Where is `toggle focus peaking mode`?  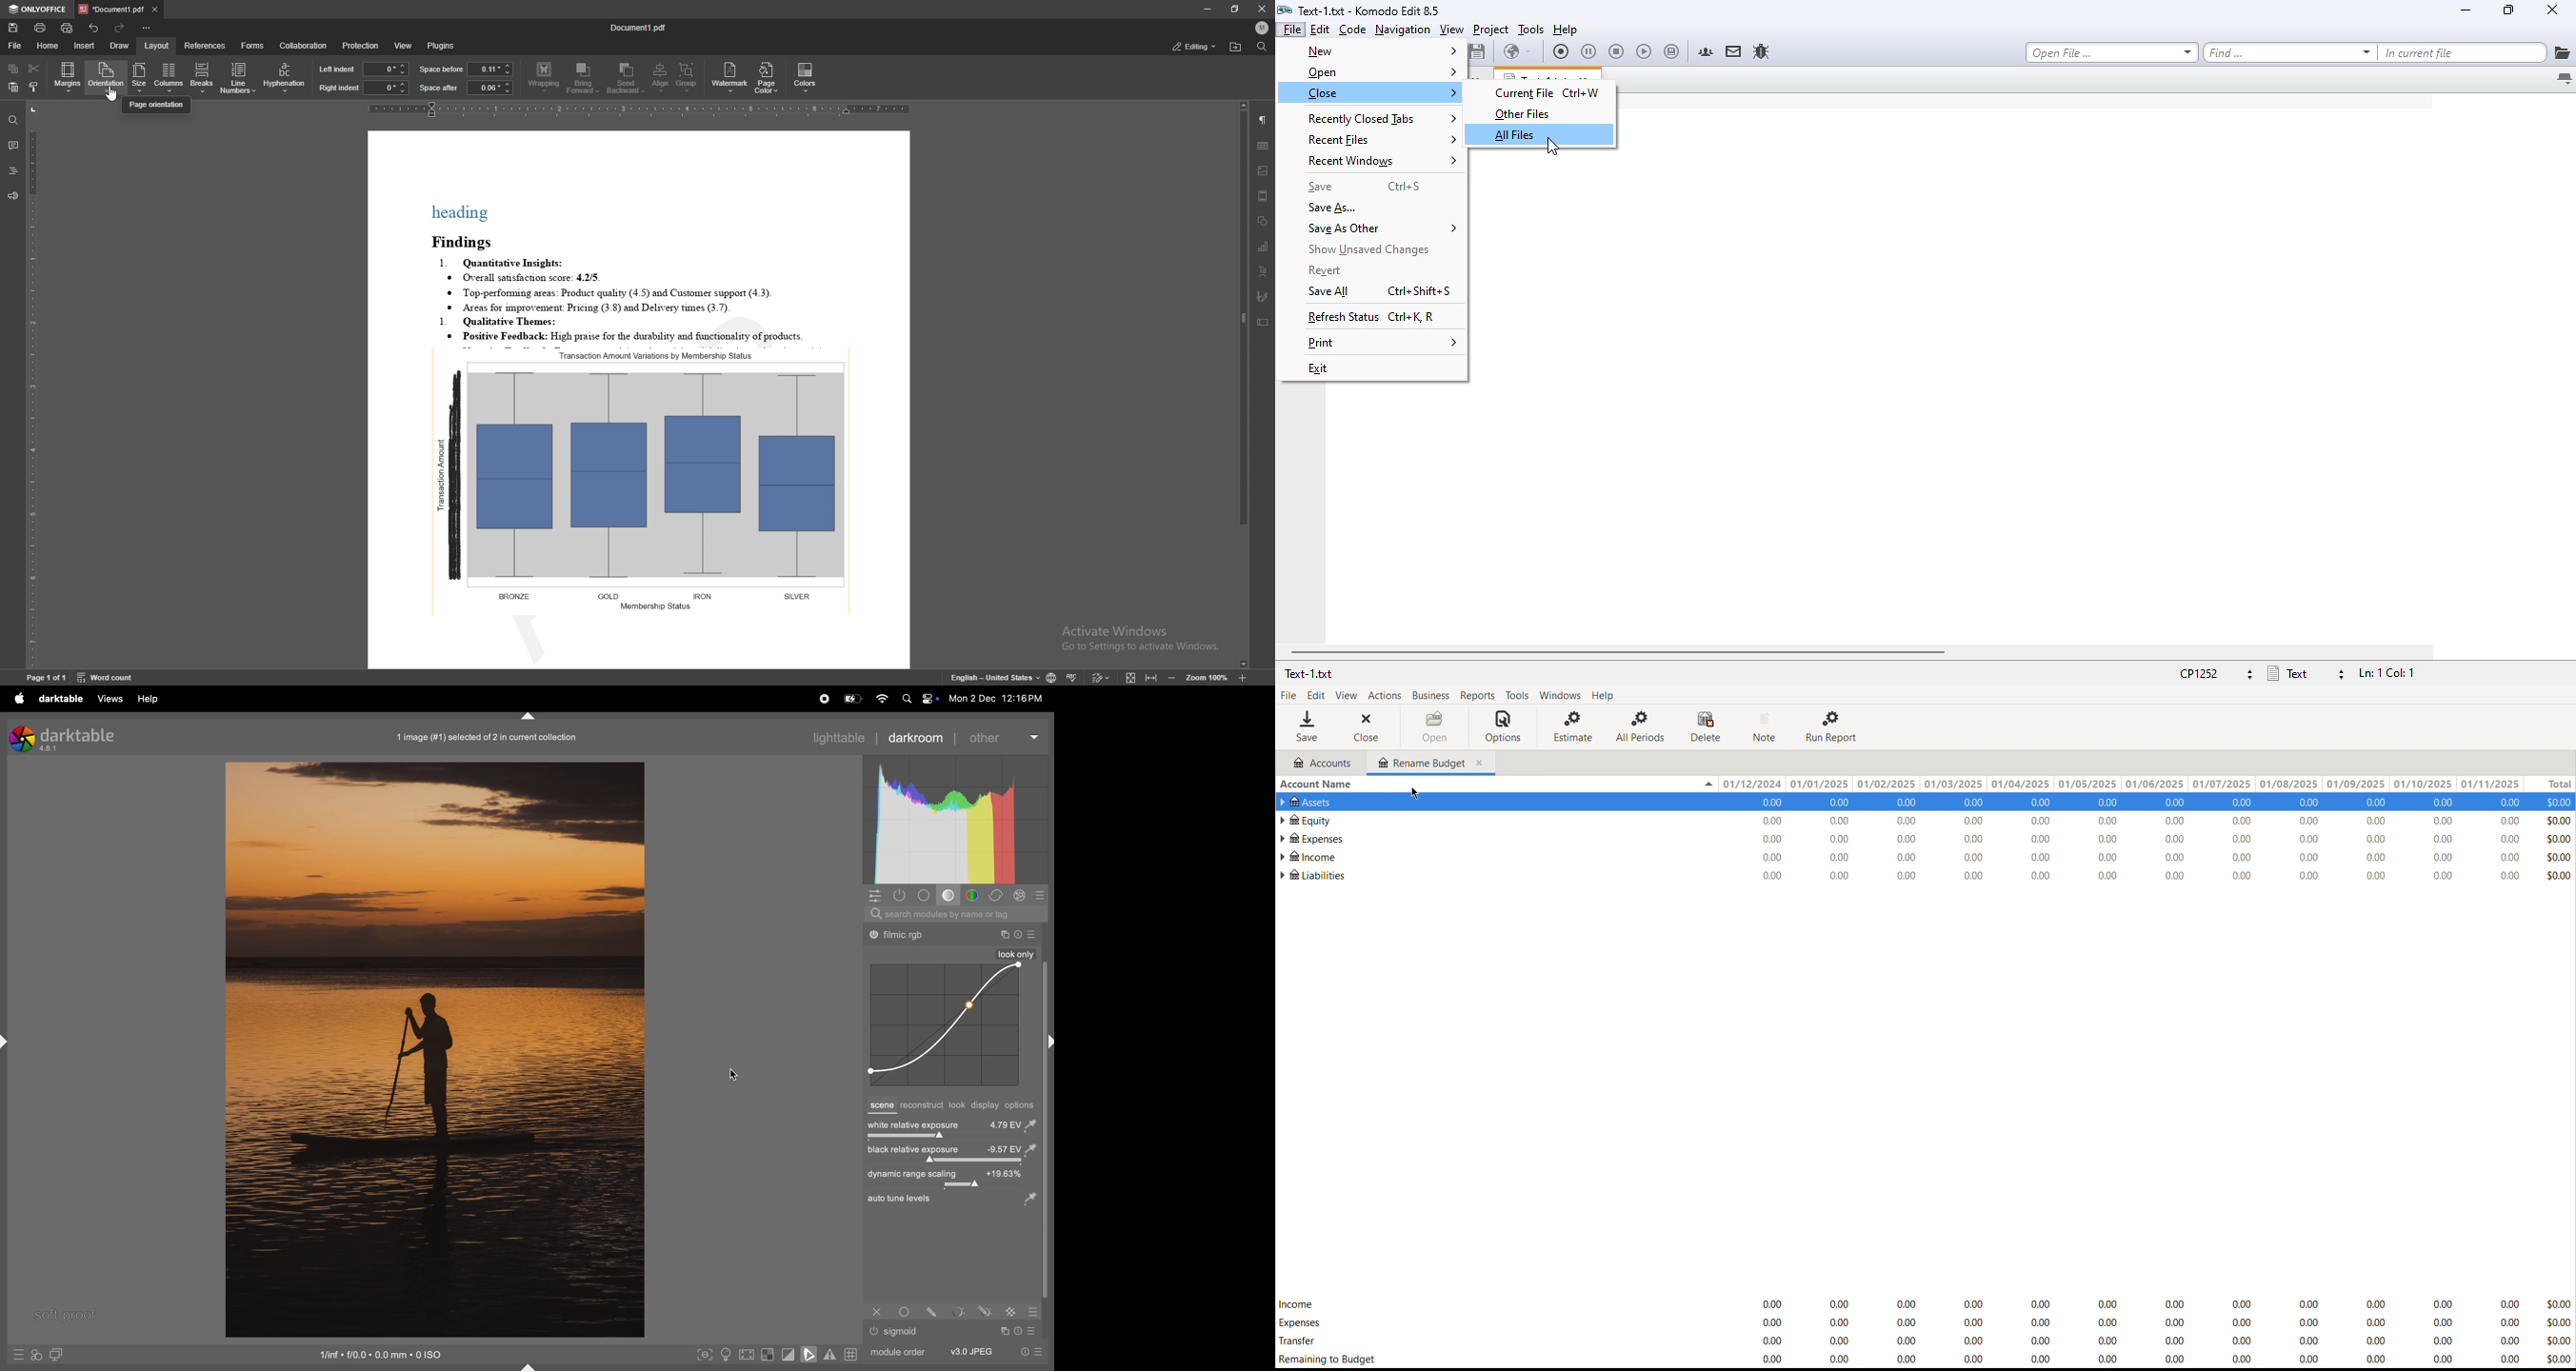
toggle focus peaking mode is located at coordinates (705, 1353).